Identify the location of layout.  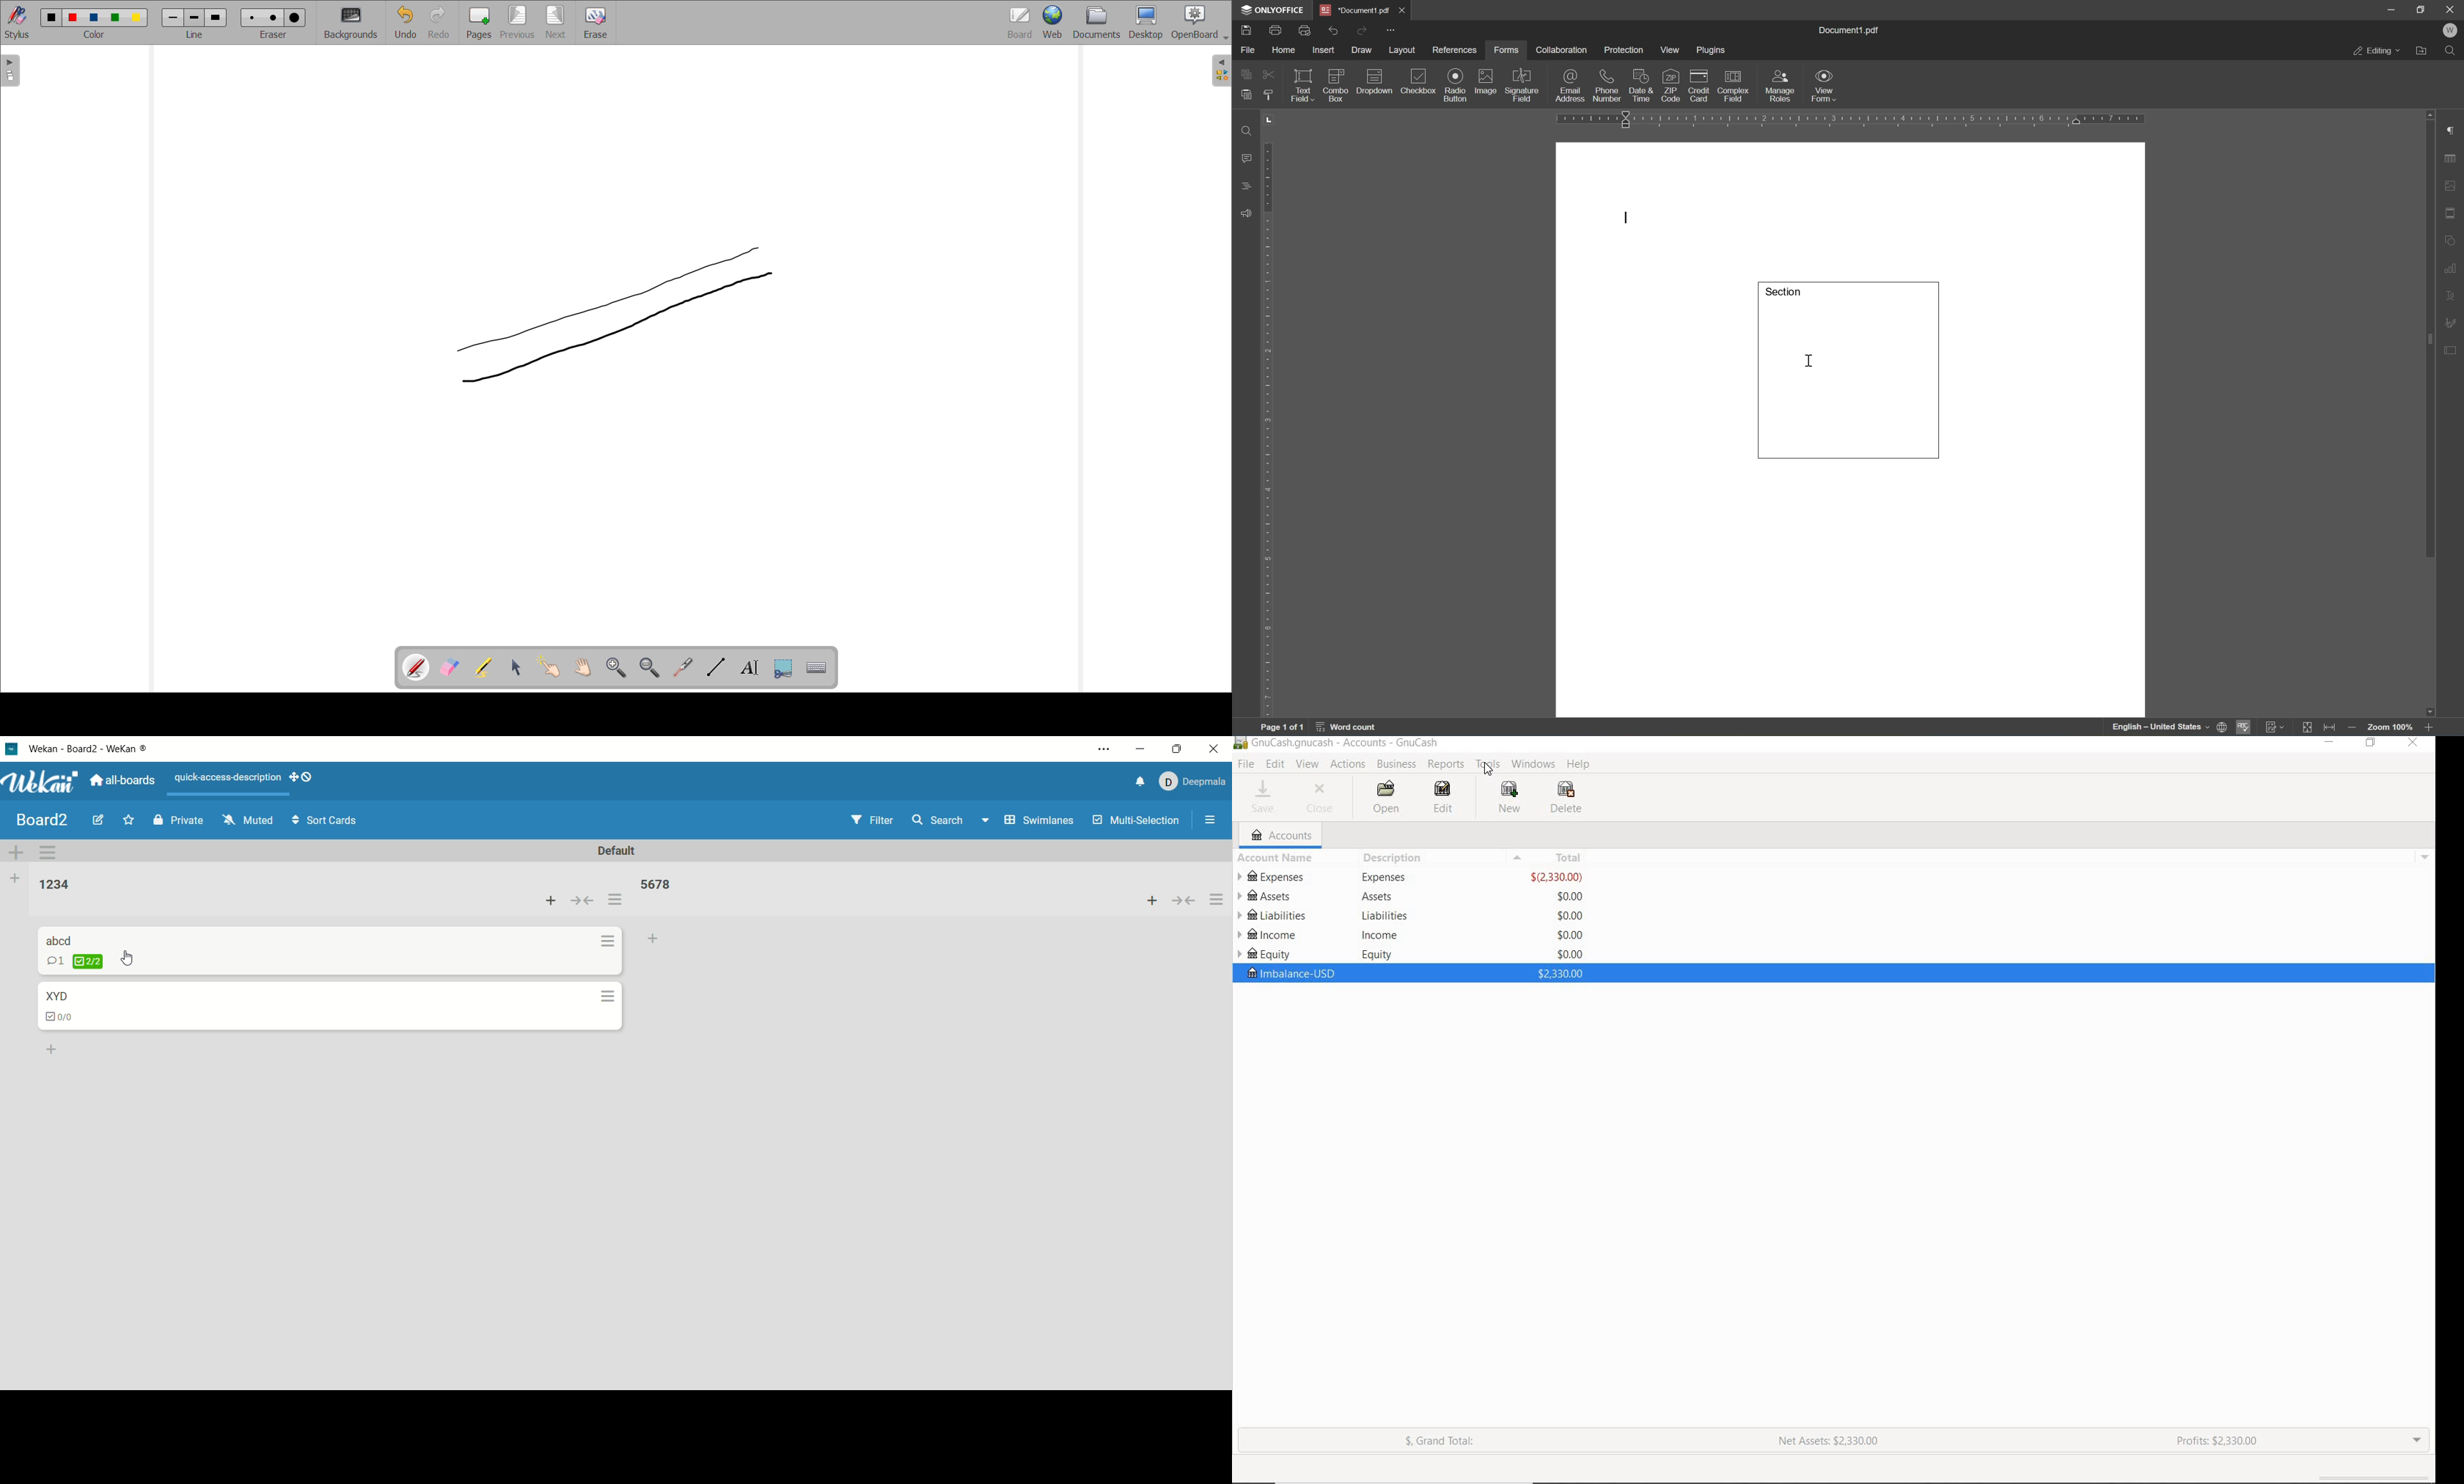
(1402, 50).